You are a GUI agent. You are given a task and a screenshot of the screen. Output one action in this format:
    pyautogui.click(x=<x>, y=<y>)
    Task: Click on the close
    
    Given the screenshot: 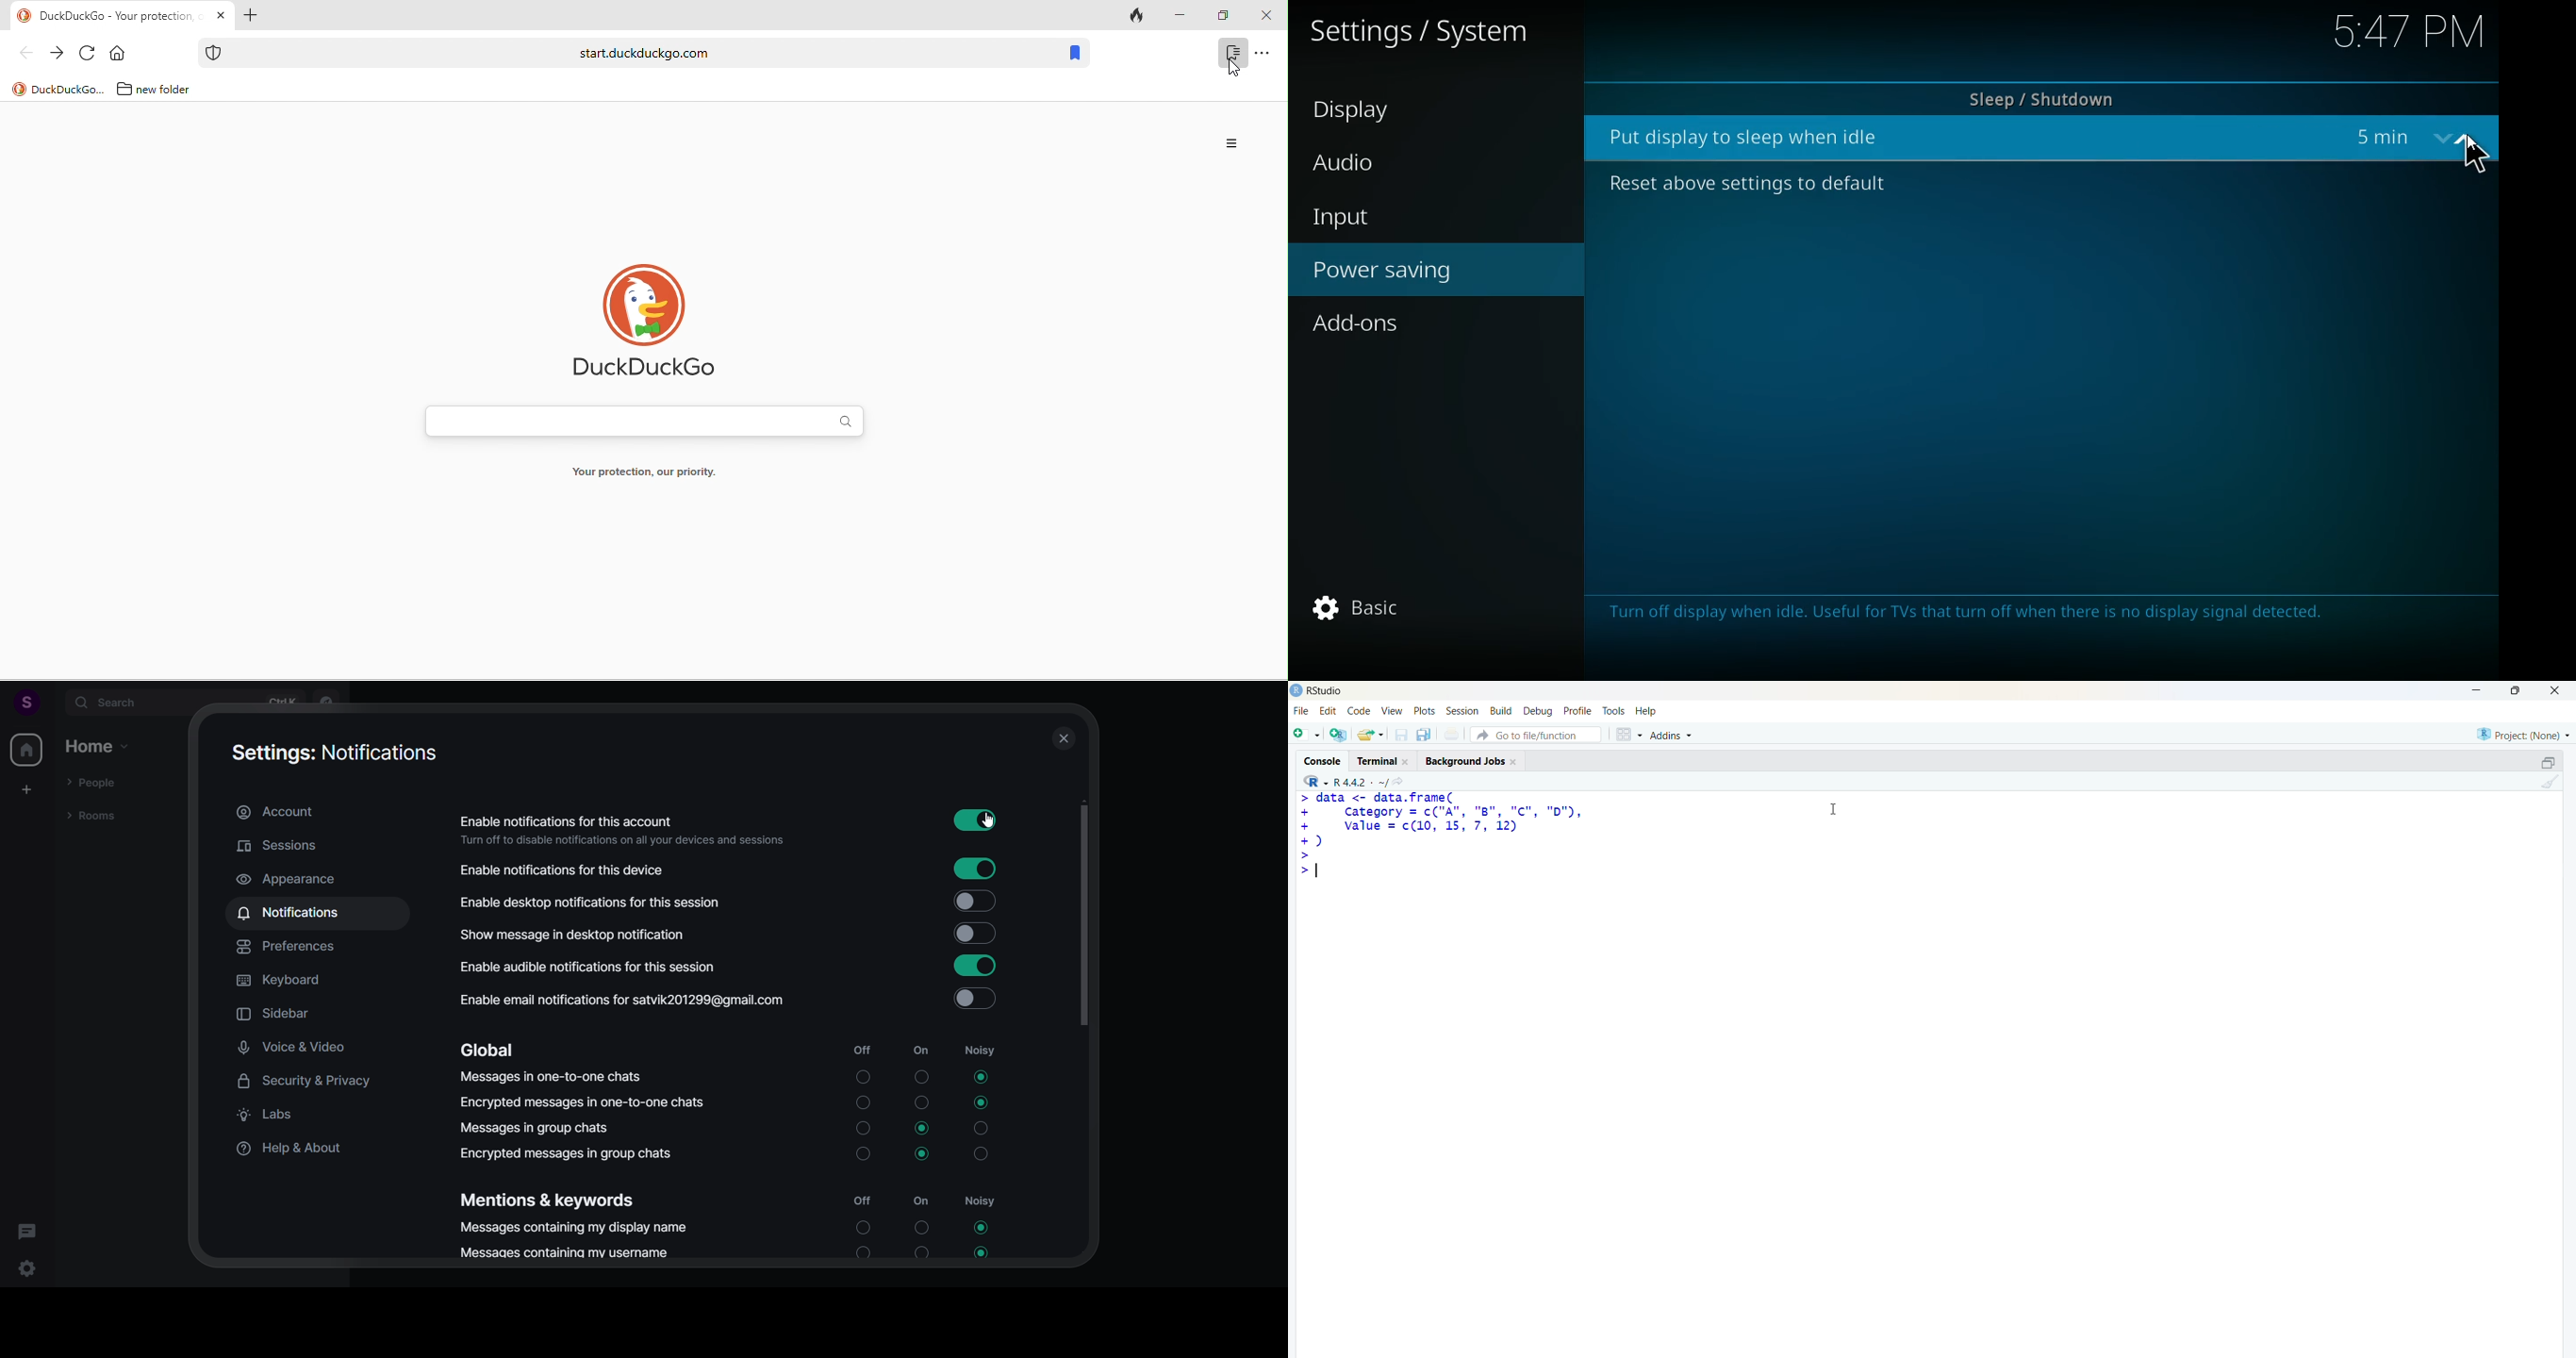 What is the action you would take?
    pyautogui.click(x=1266, y=16)
    